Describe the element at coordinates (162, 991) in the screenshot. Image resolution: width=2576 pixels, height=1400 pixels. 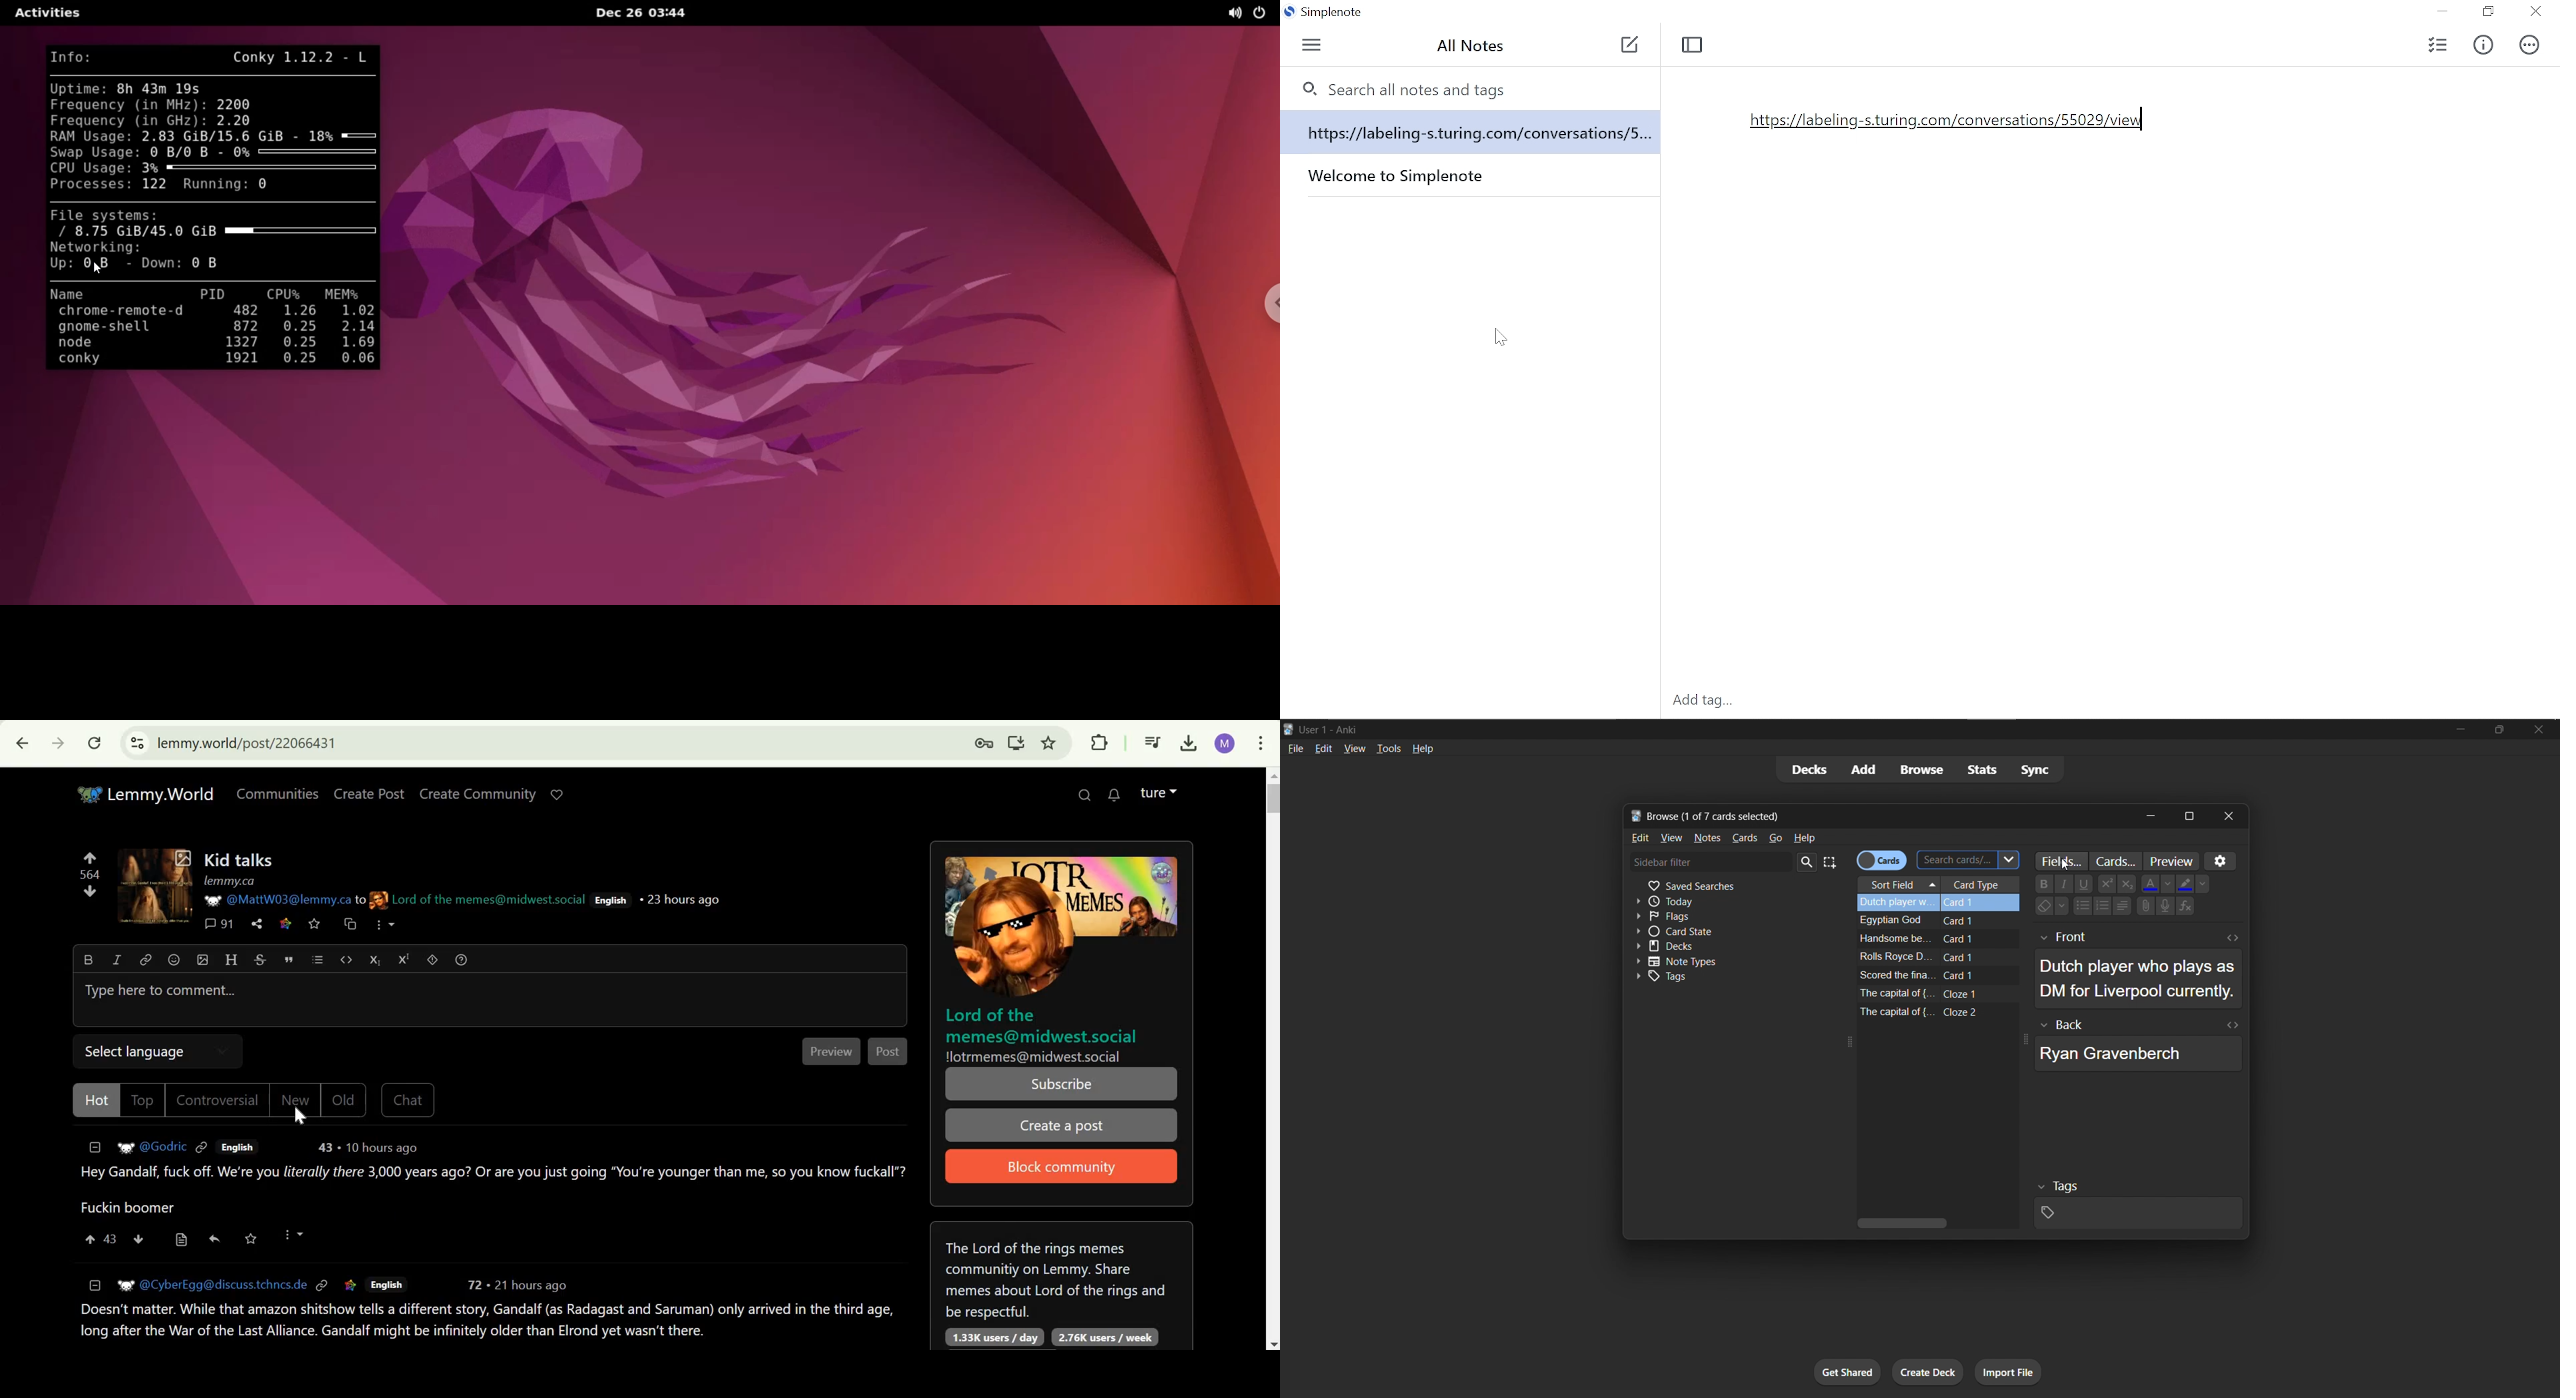
I see `Type here to comment...` at that location.